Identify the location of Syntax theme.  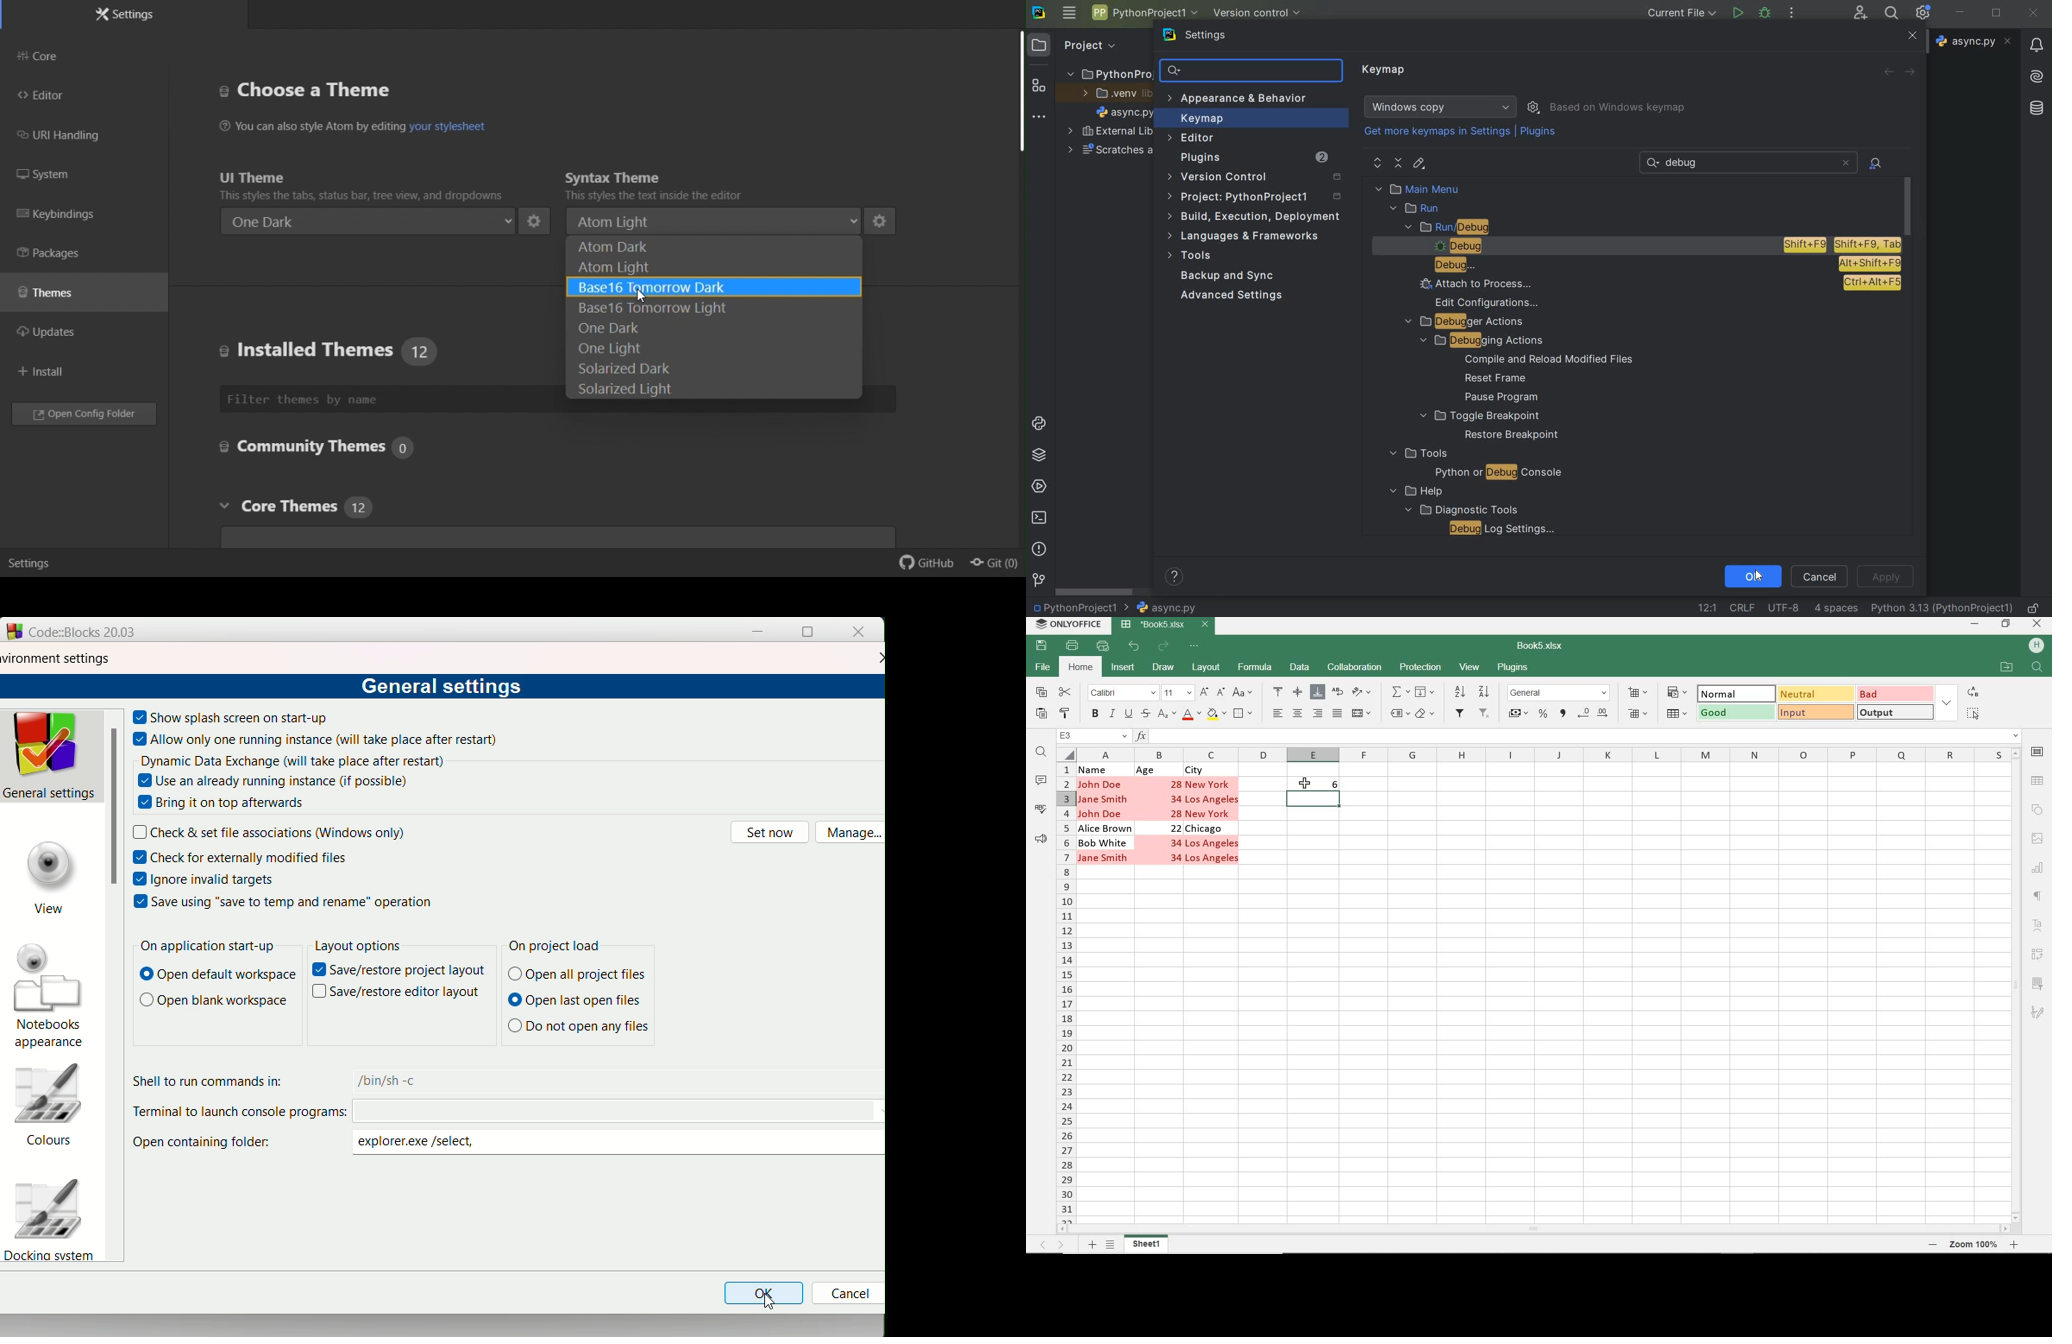
(694, 187).